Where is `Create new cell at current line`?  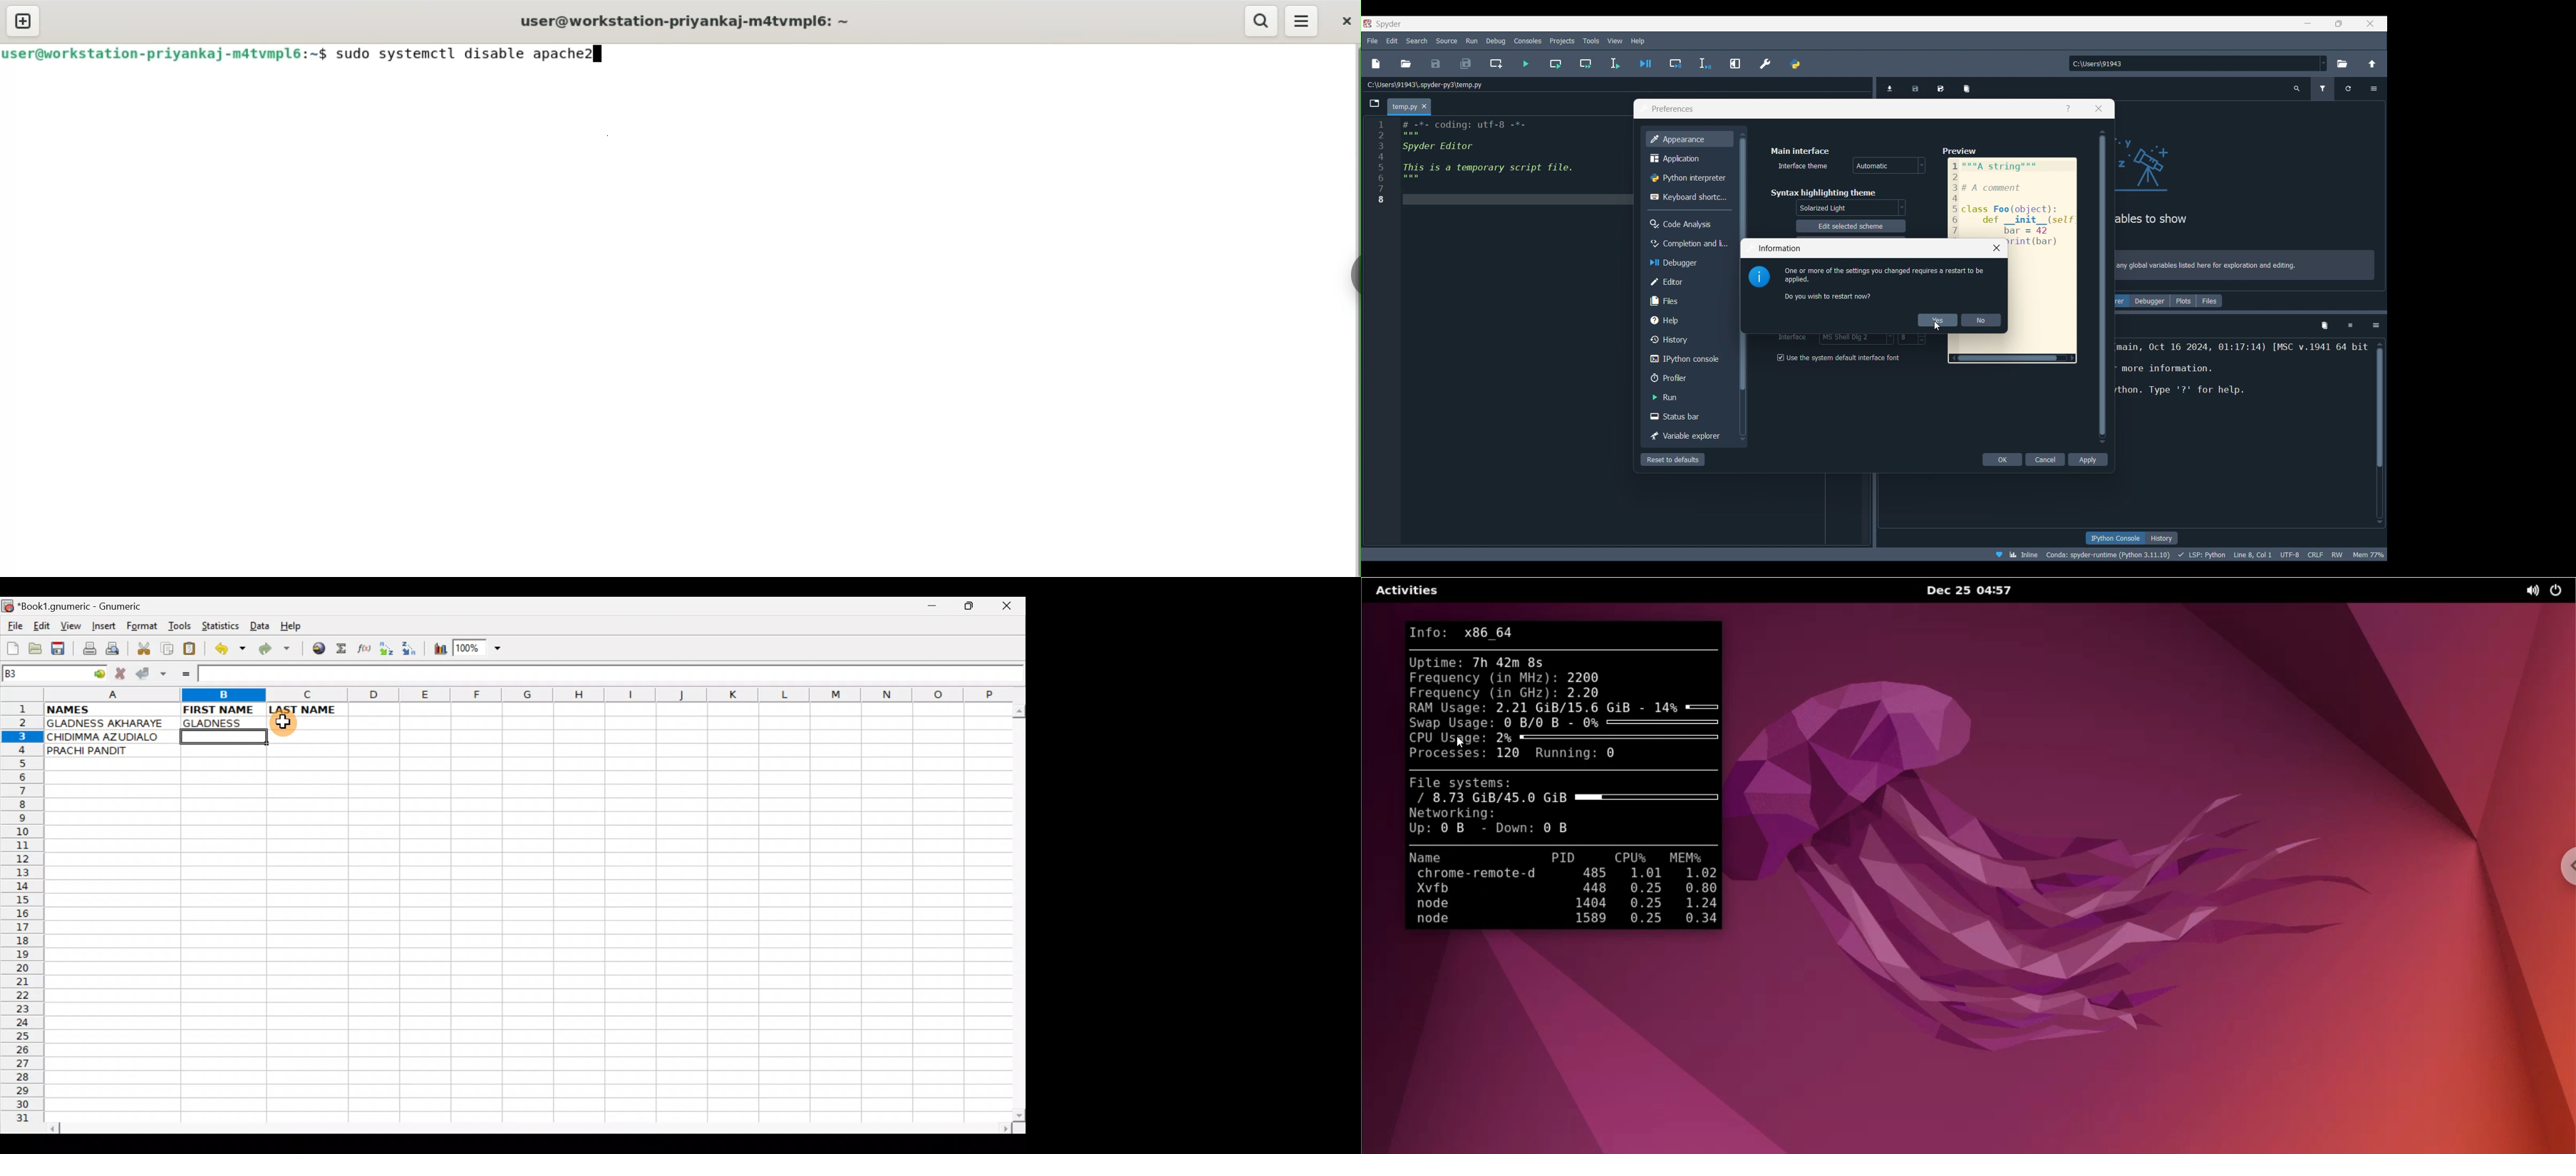 Create new cell at current line is located at coordinates (1496, 63).